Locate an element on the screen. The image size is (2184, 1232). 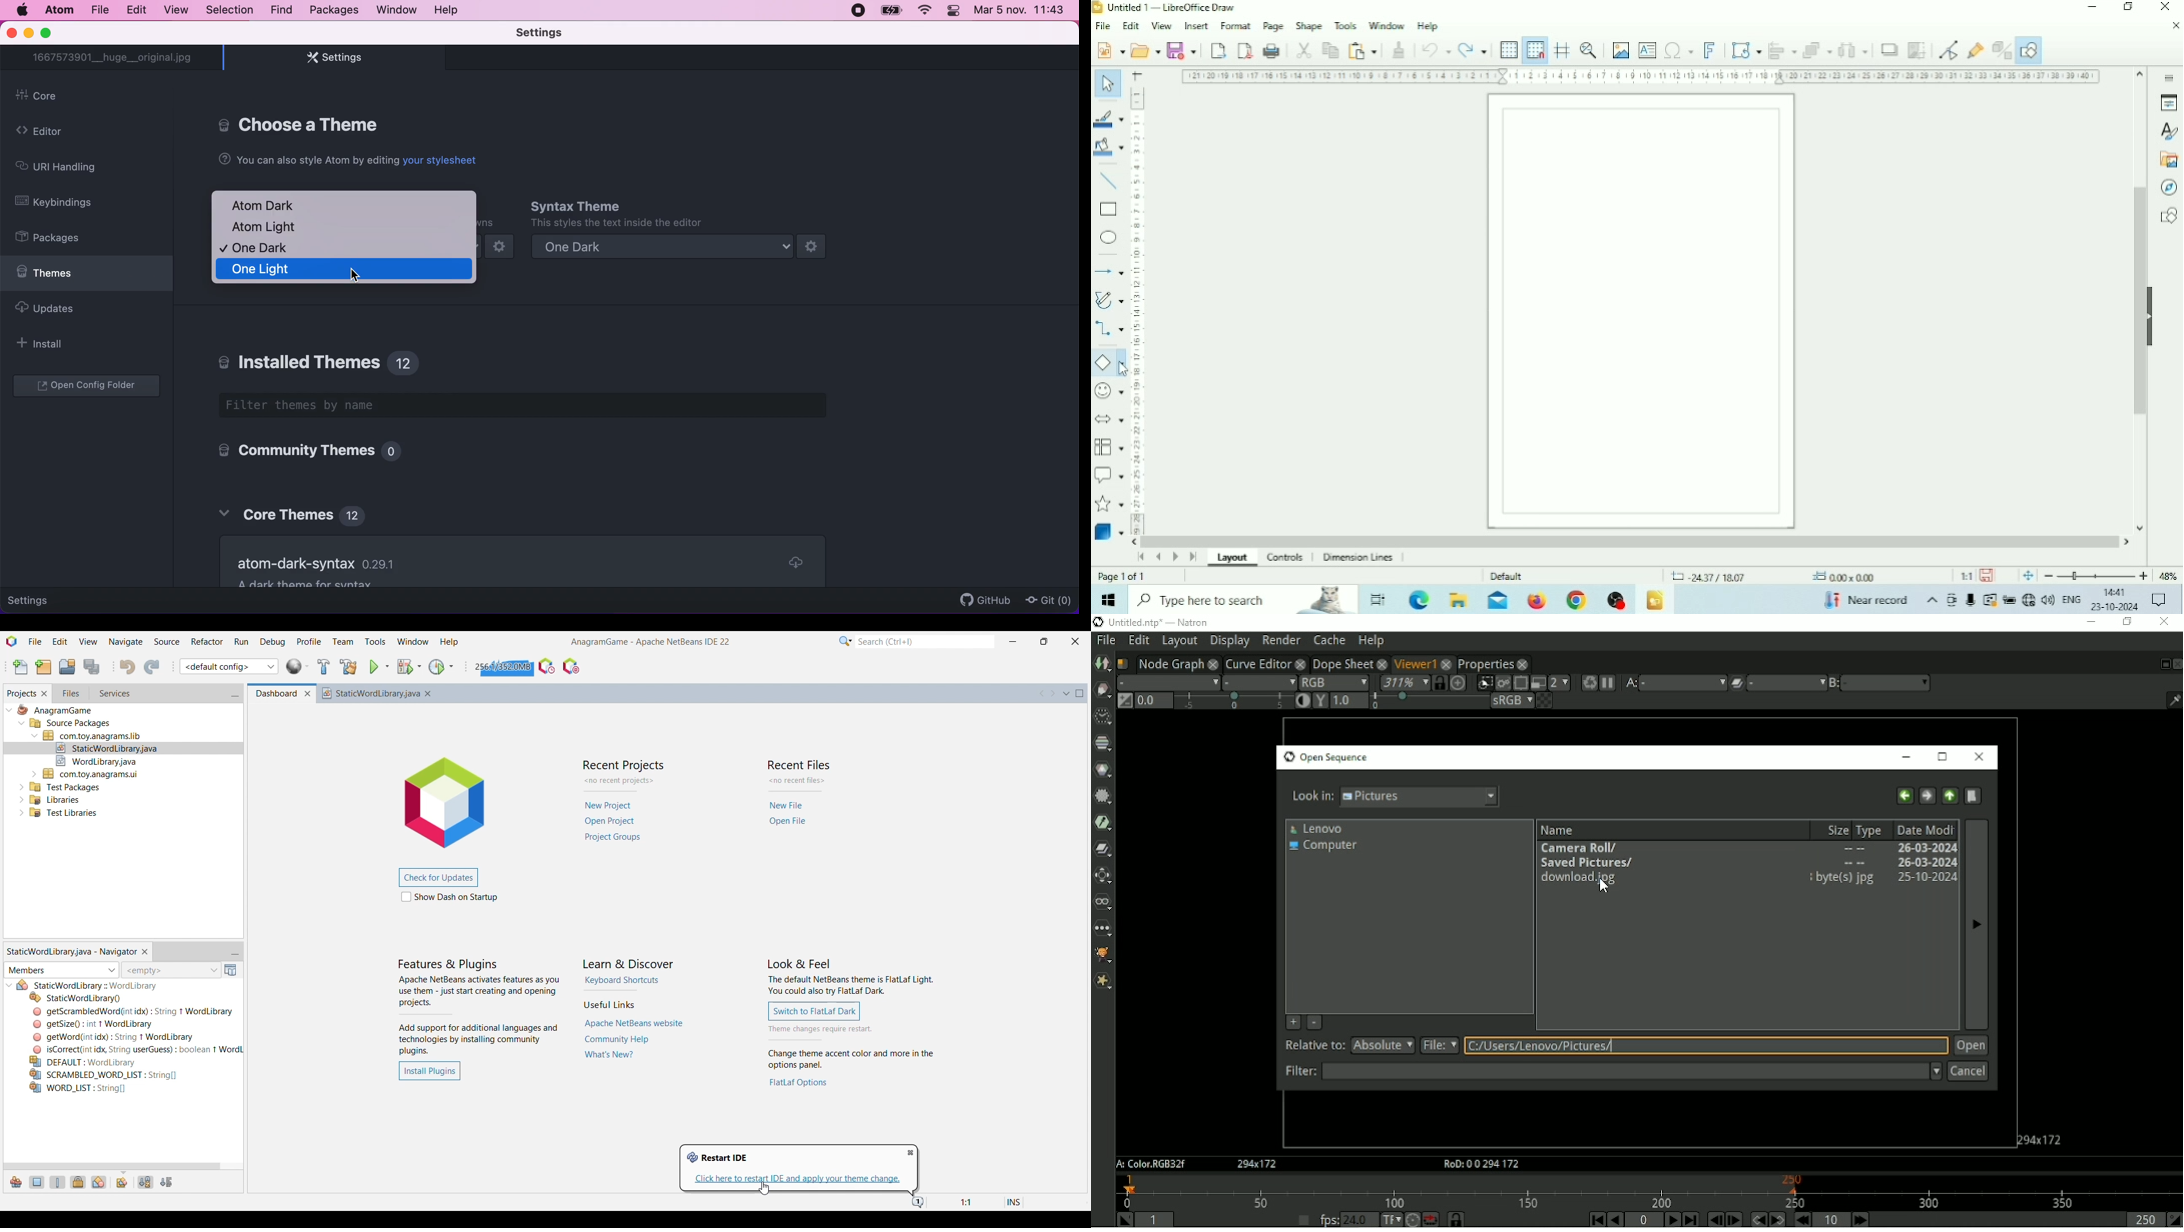
Look in is located at coordinates (1312, 798).